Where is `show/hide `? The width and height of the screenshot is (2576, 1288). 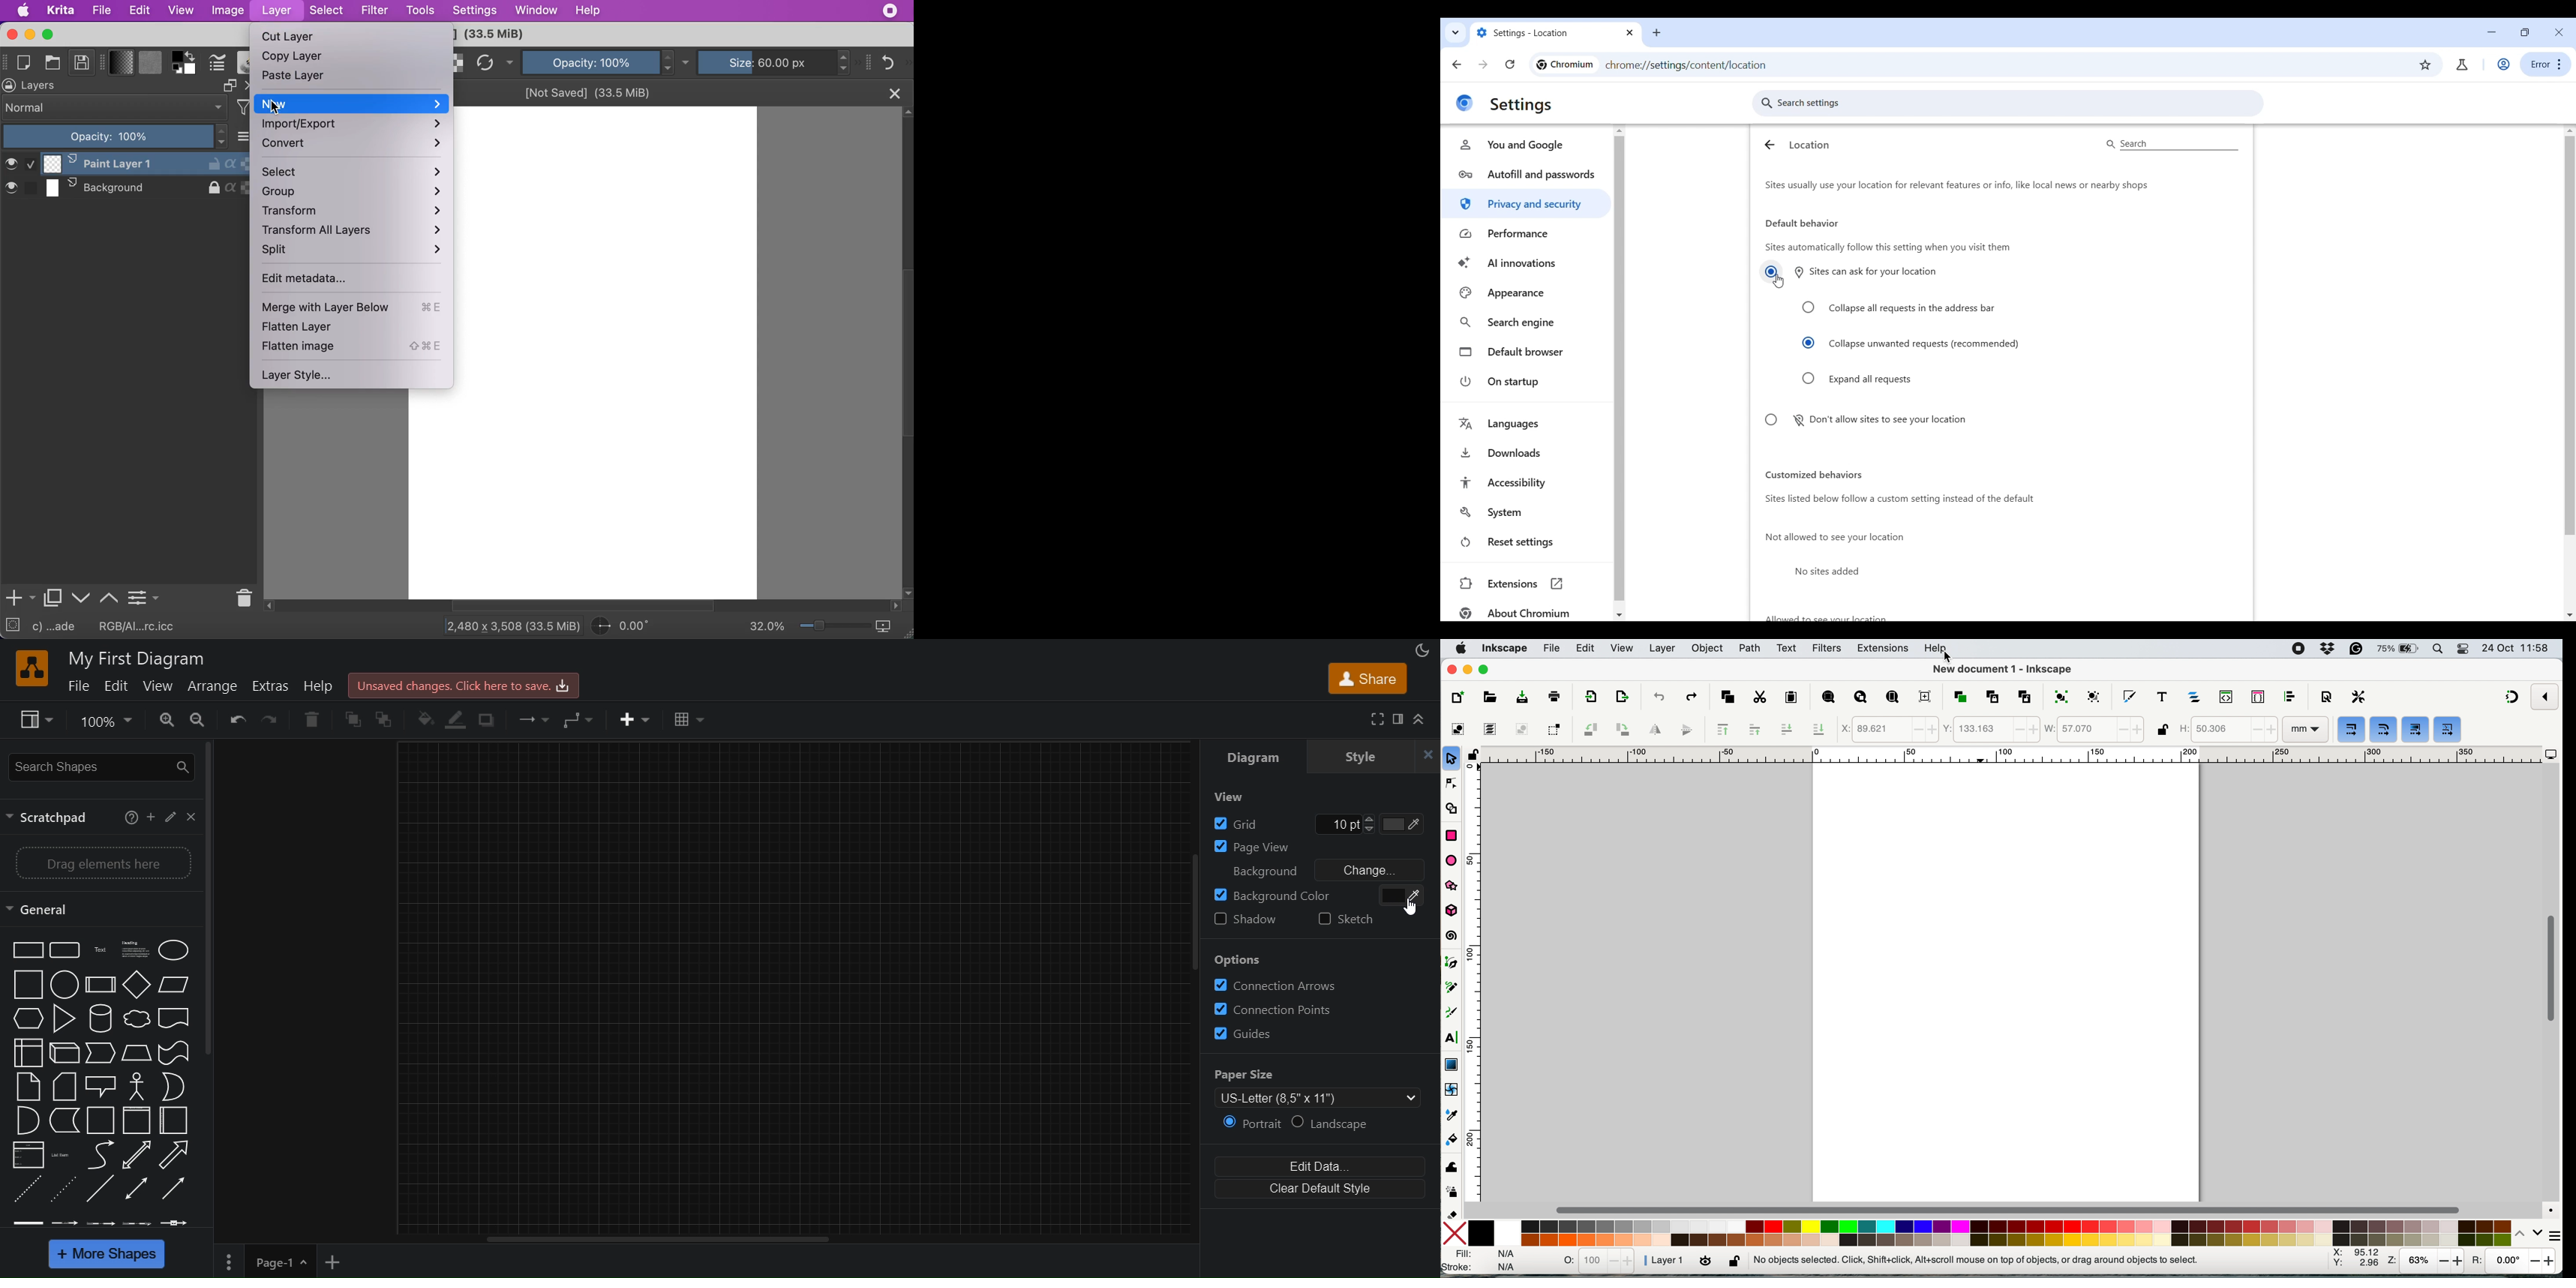 show/hide  is located at coordinates (6, 61).